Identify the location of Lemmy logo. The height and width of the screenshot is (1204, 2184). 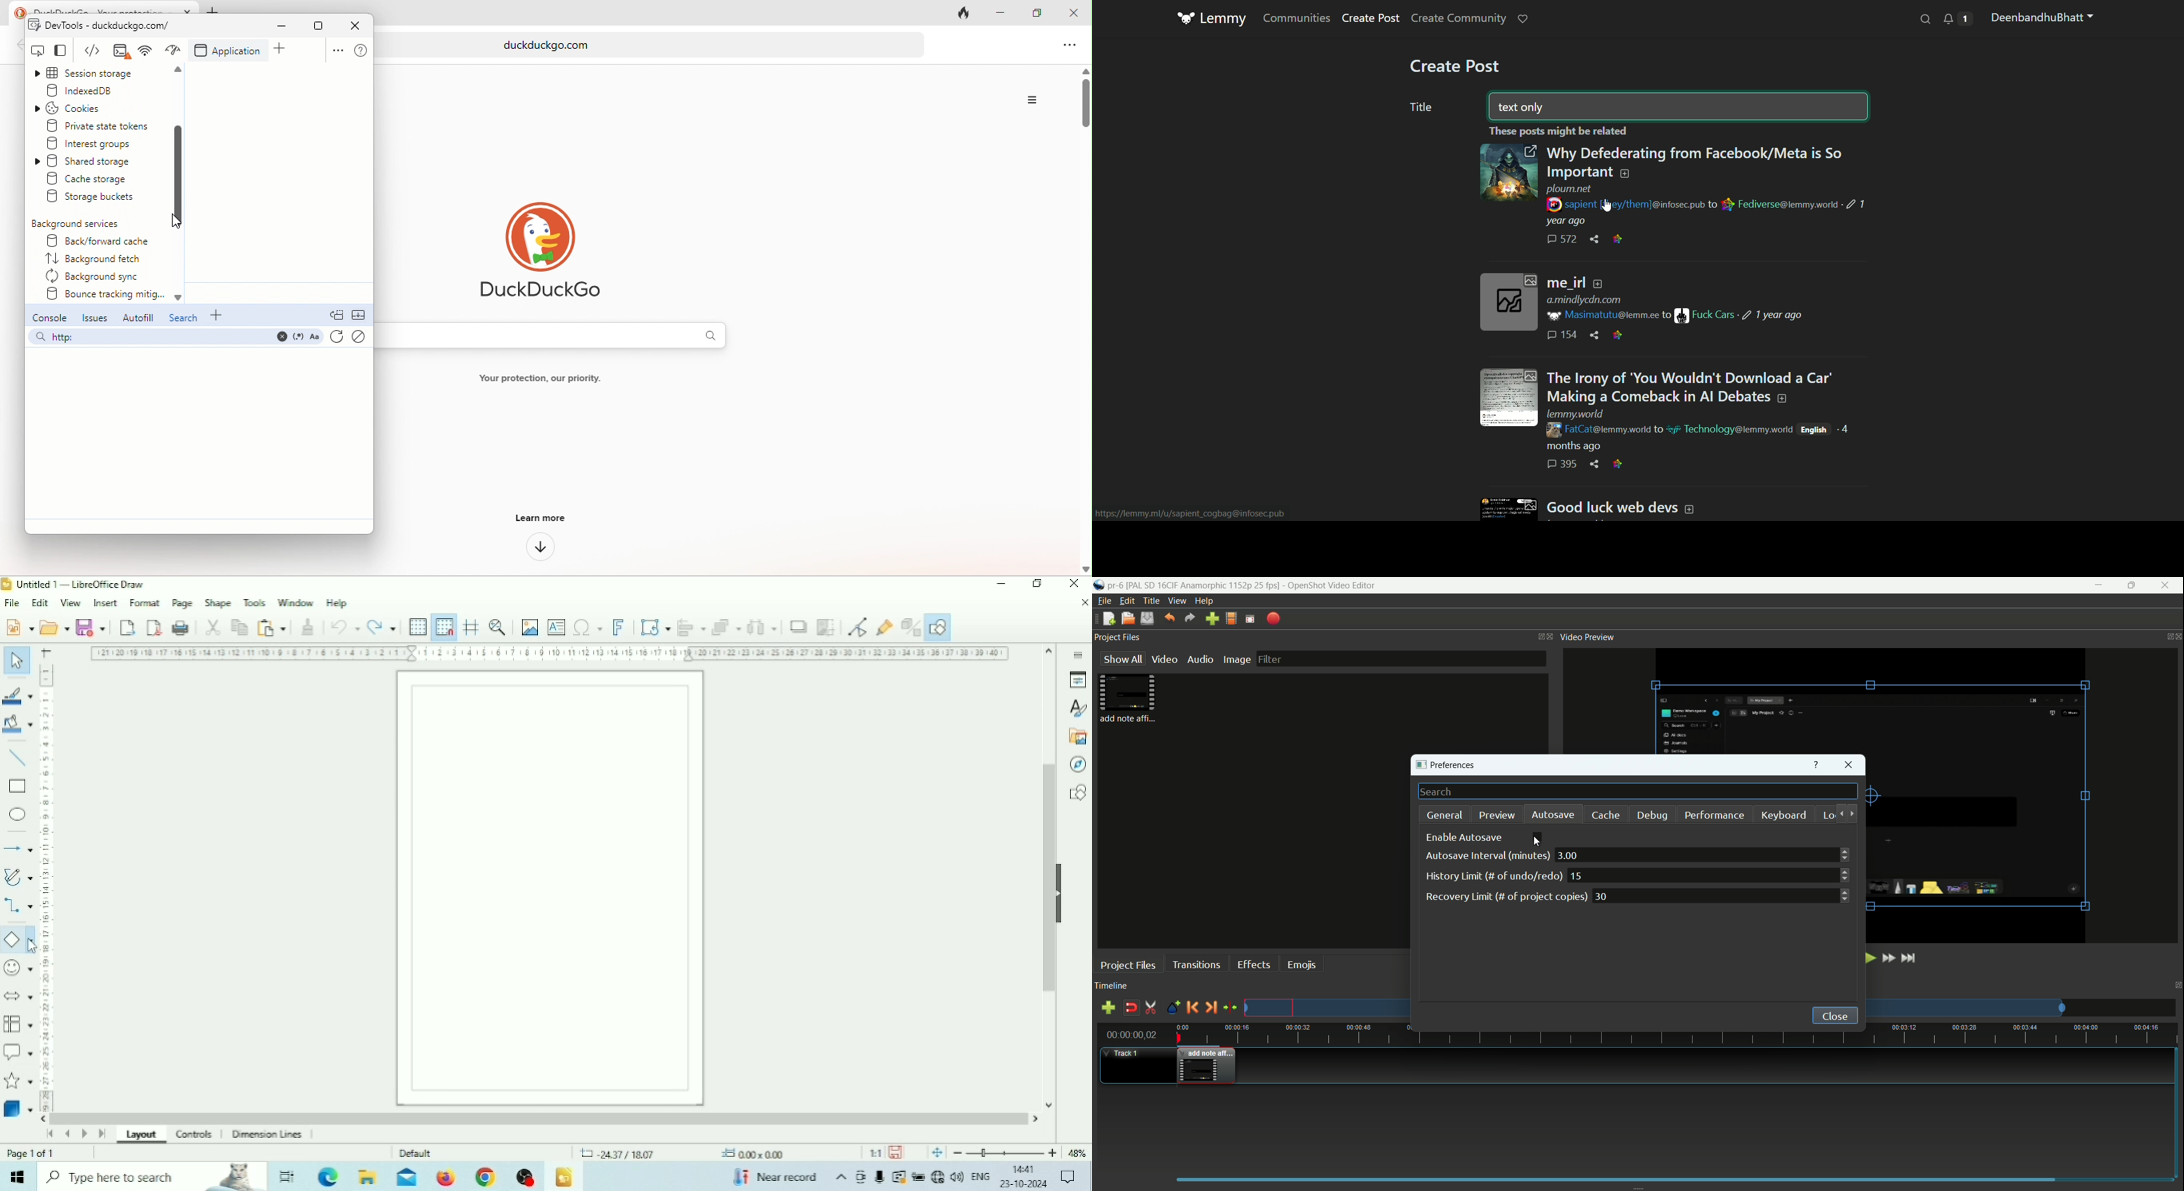
(1553, 317).